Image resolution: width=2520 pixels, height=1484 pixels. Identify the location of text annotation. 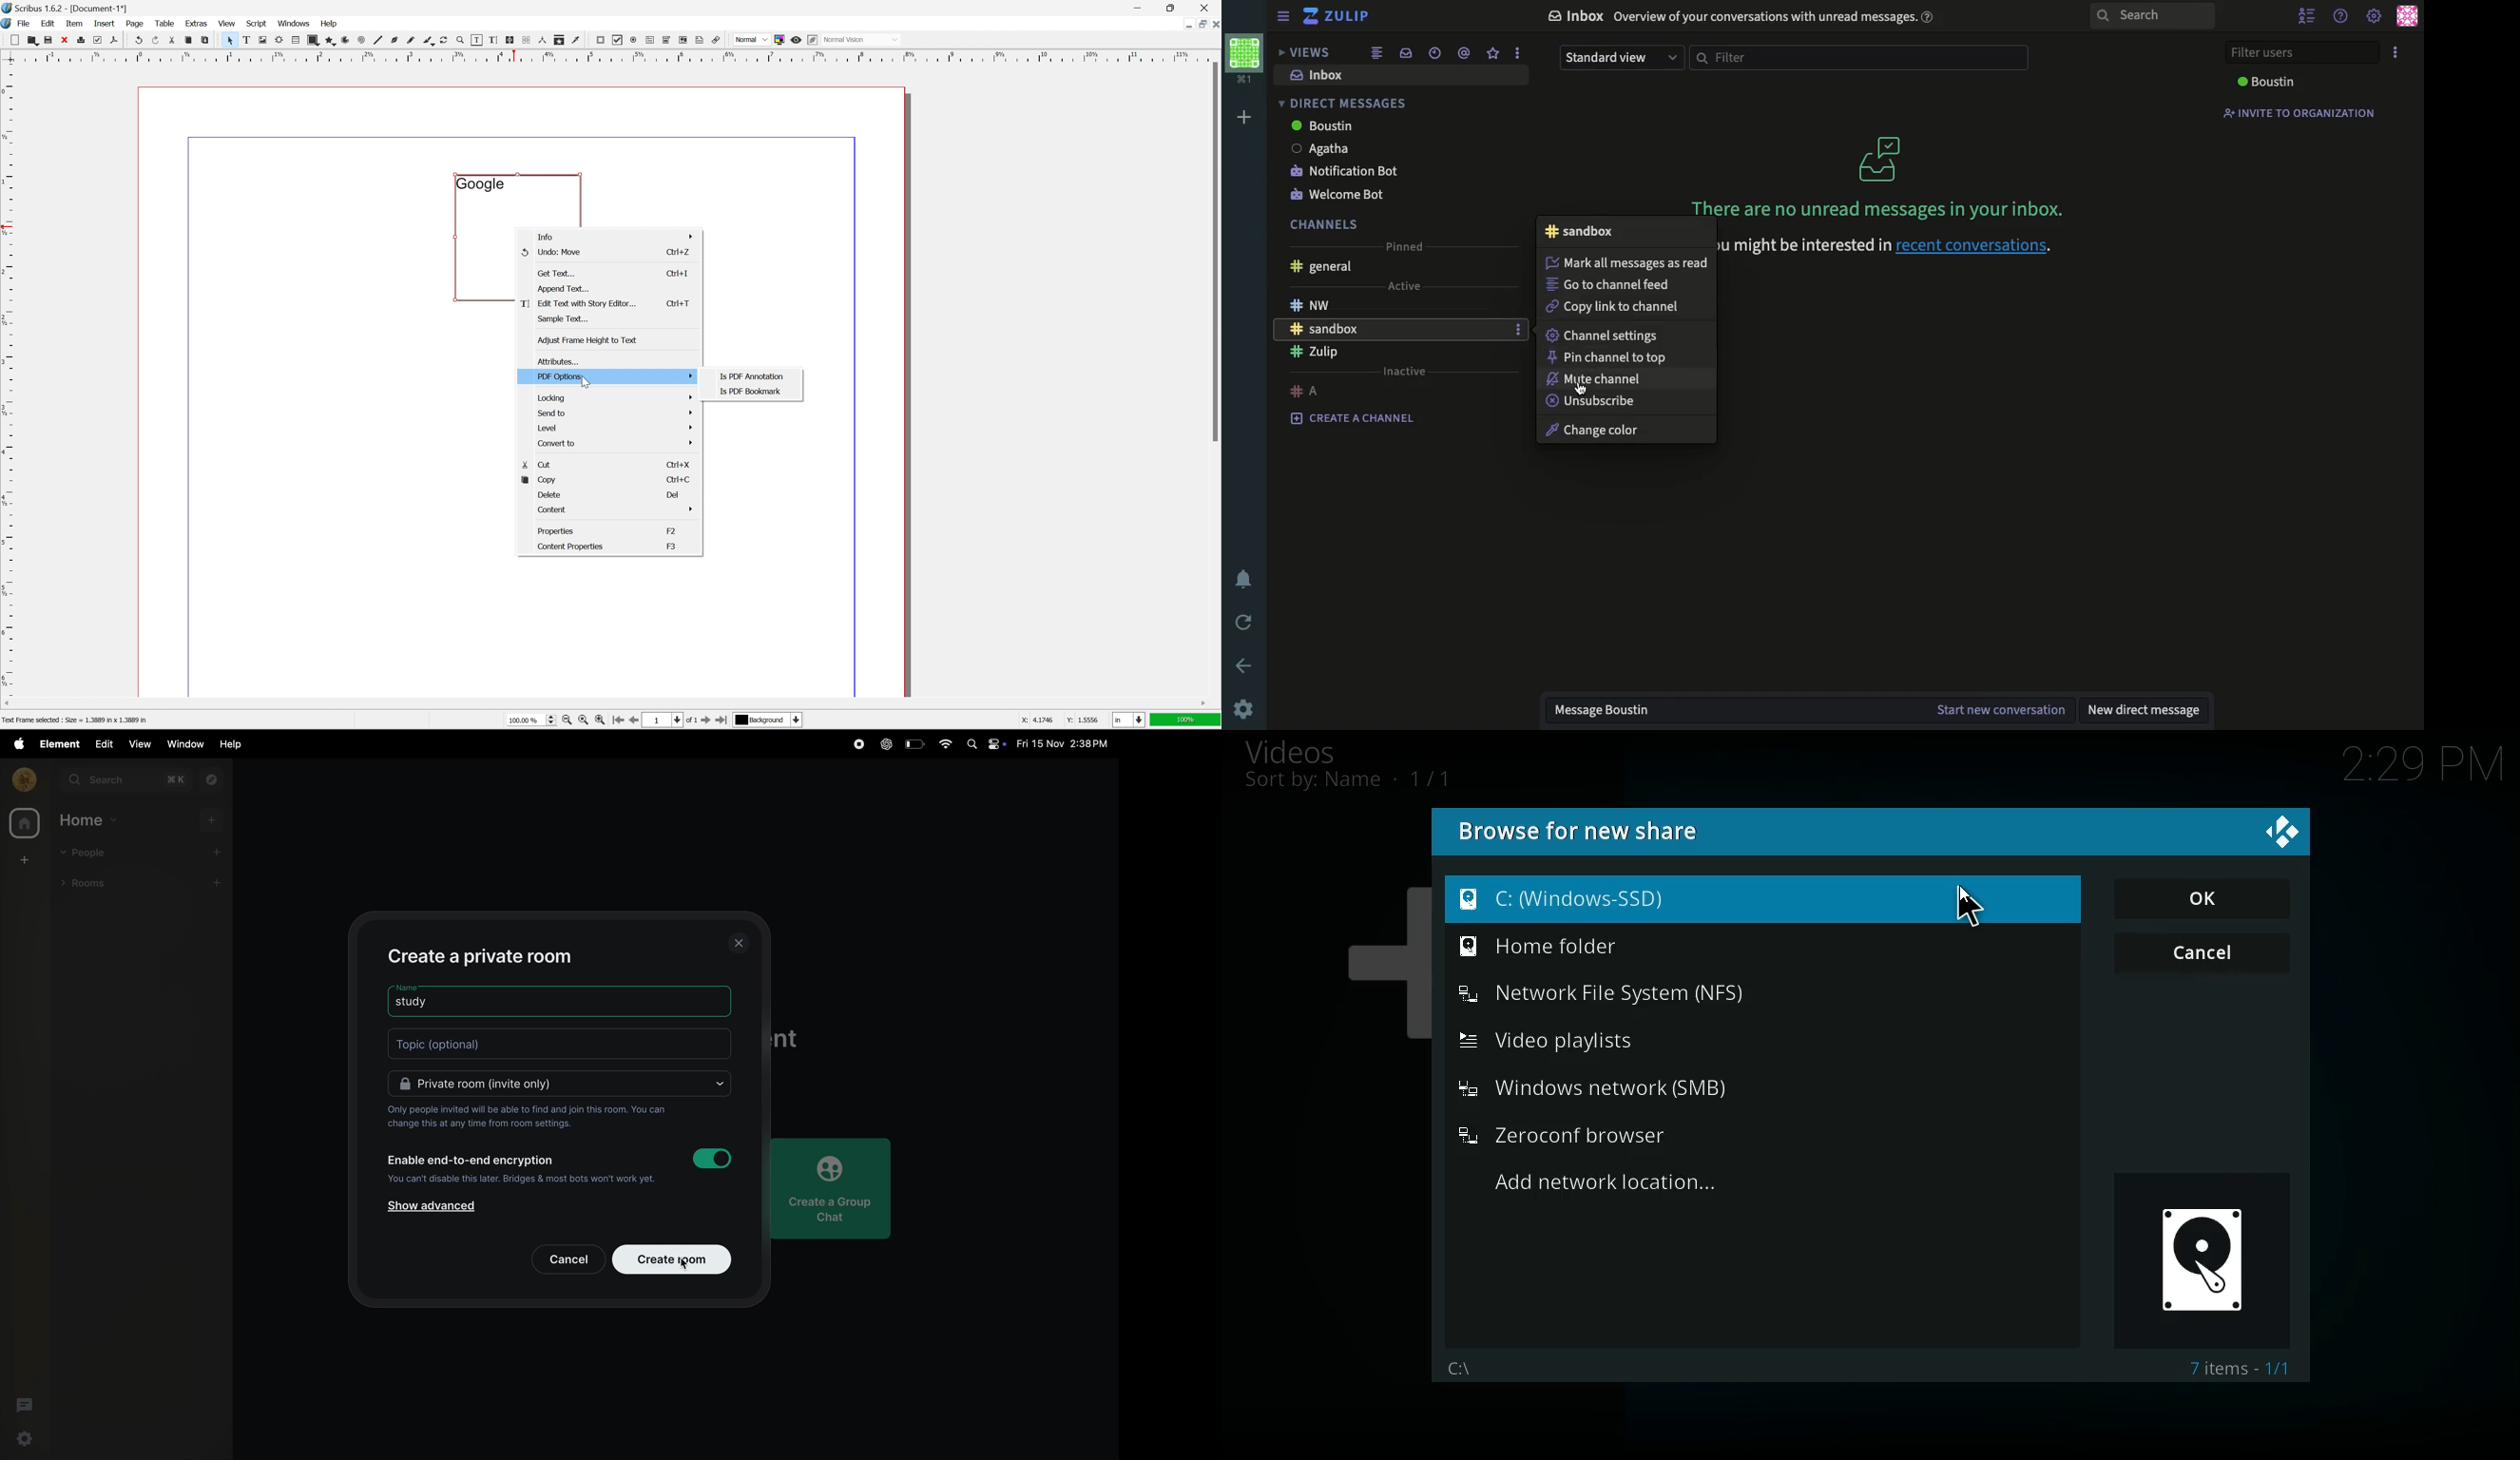
(700, 40).